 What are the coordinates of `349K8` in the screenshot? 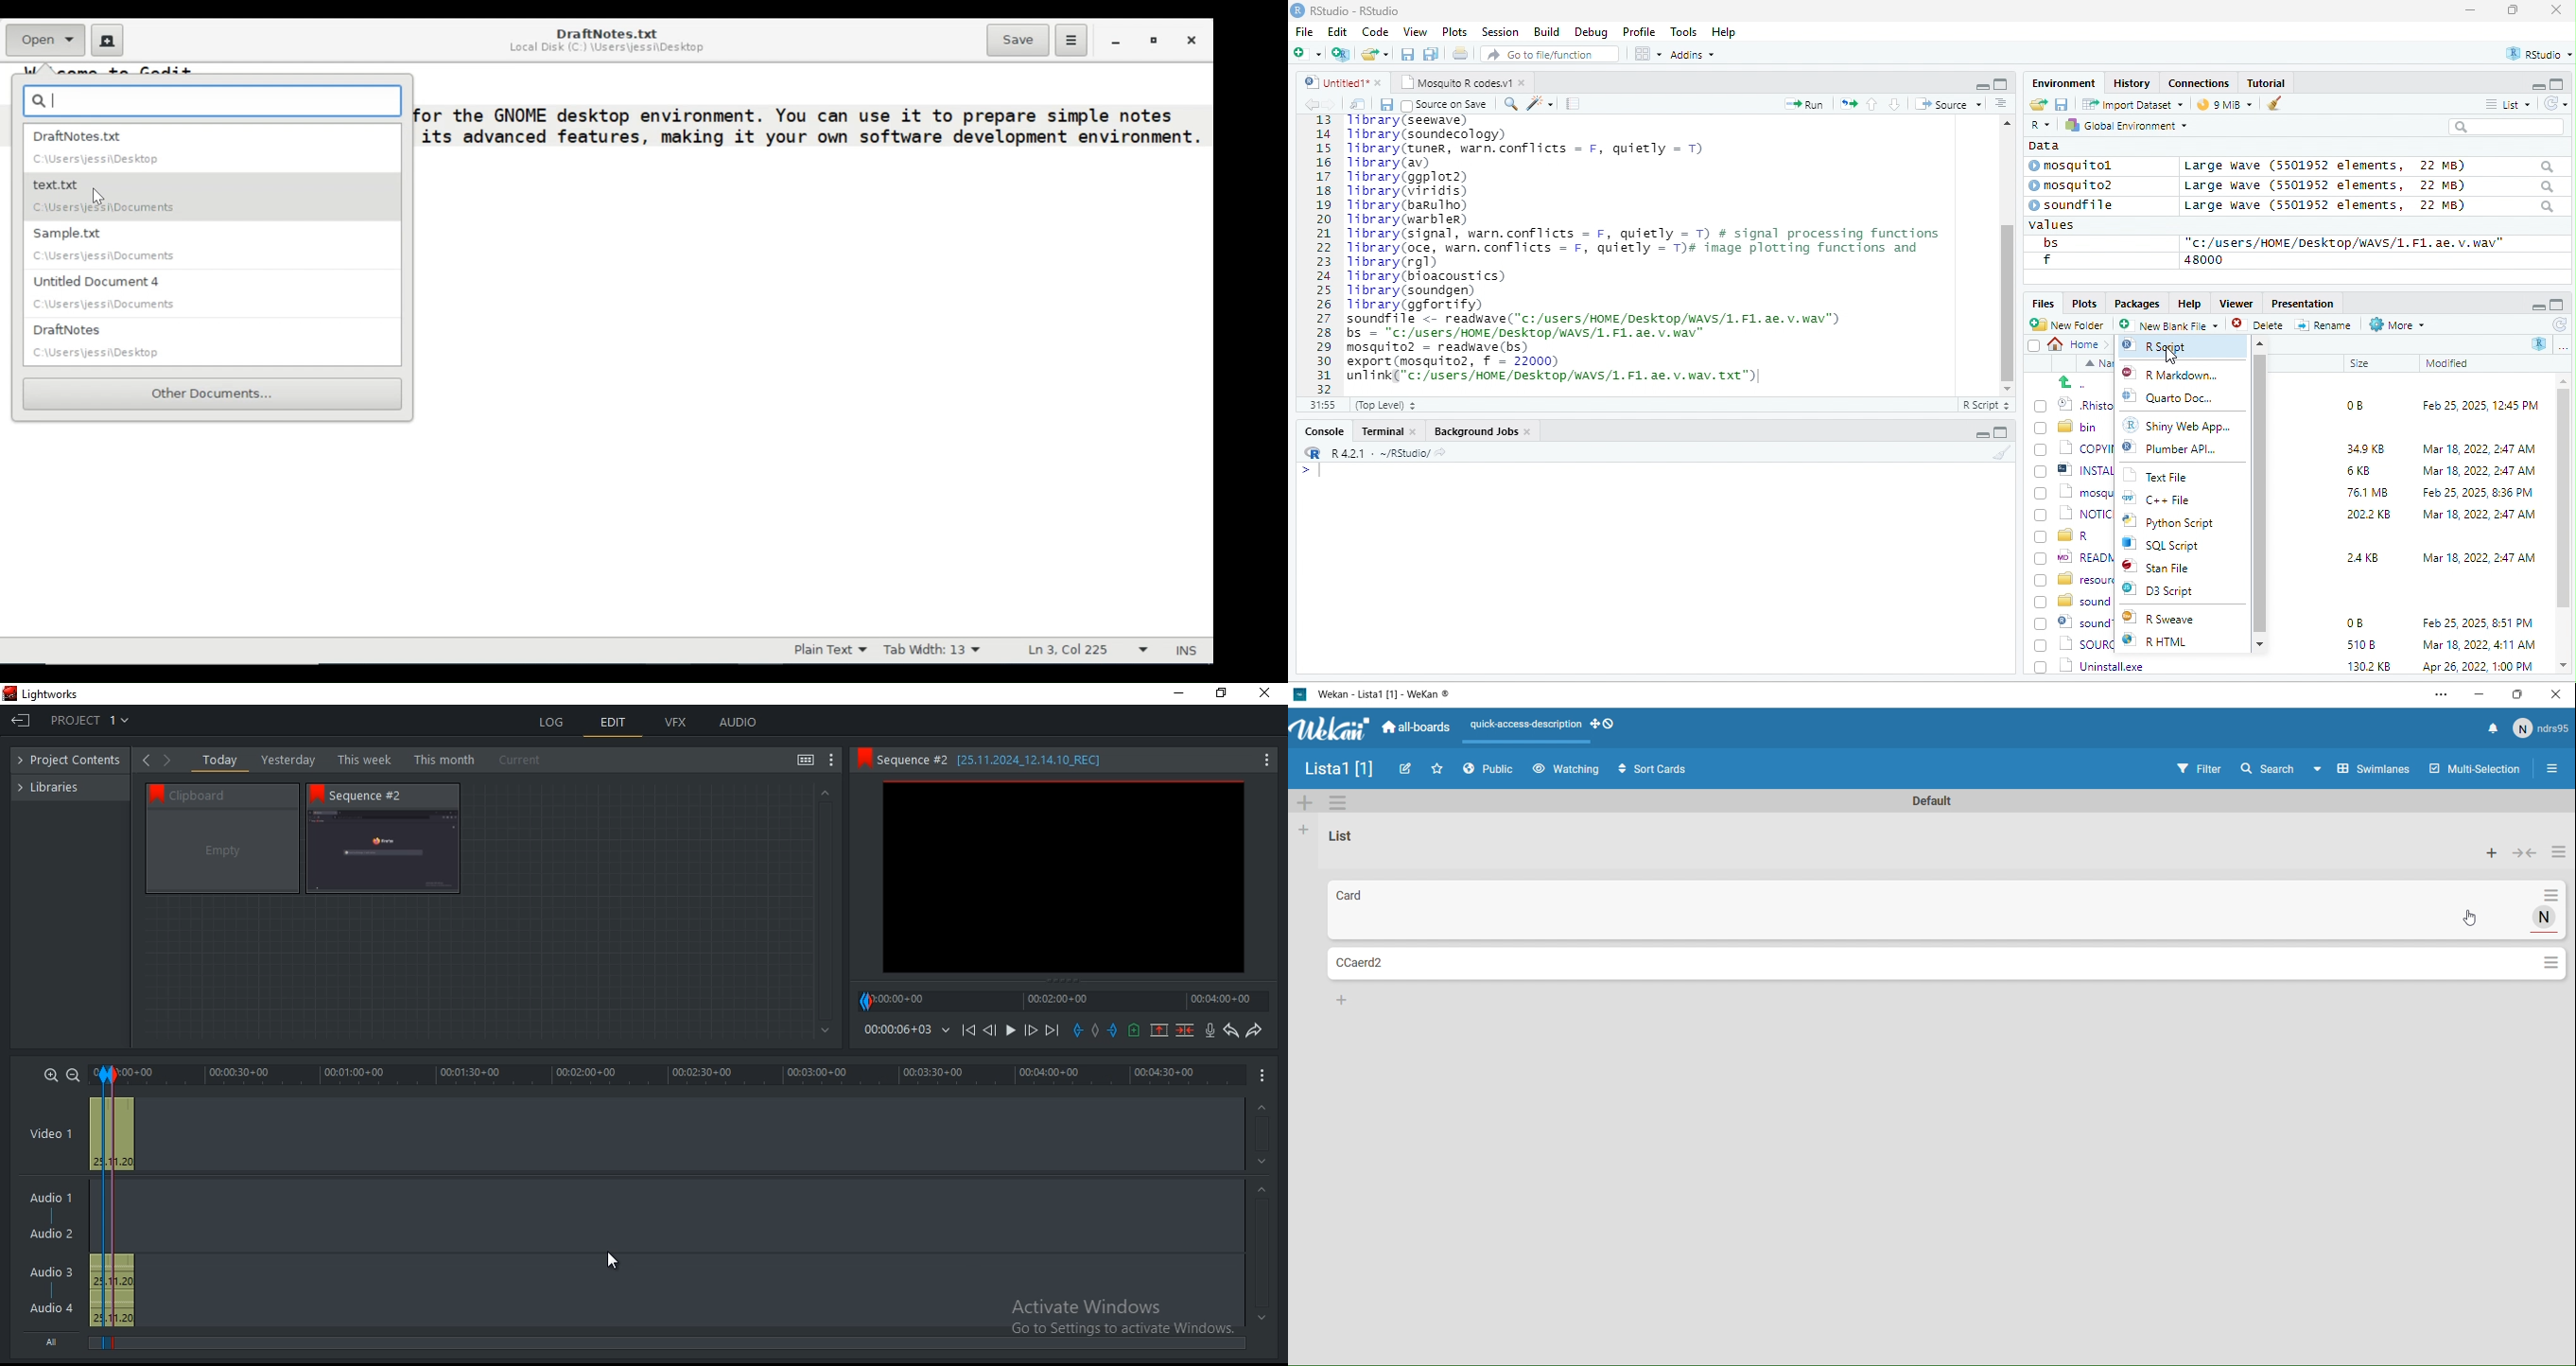 It's located at (2366, 449).